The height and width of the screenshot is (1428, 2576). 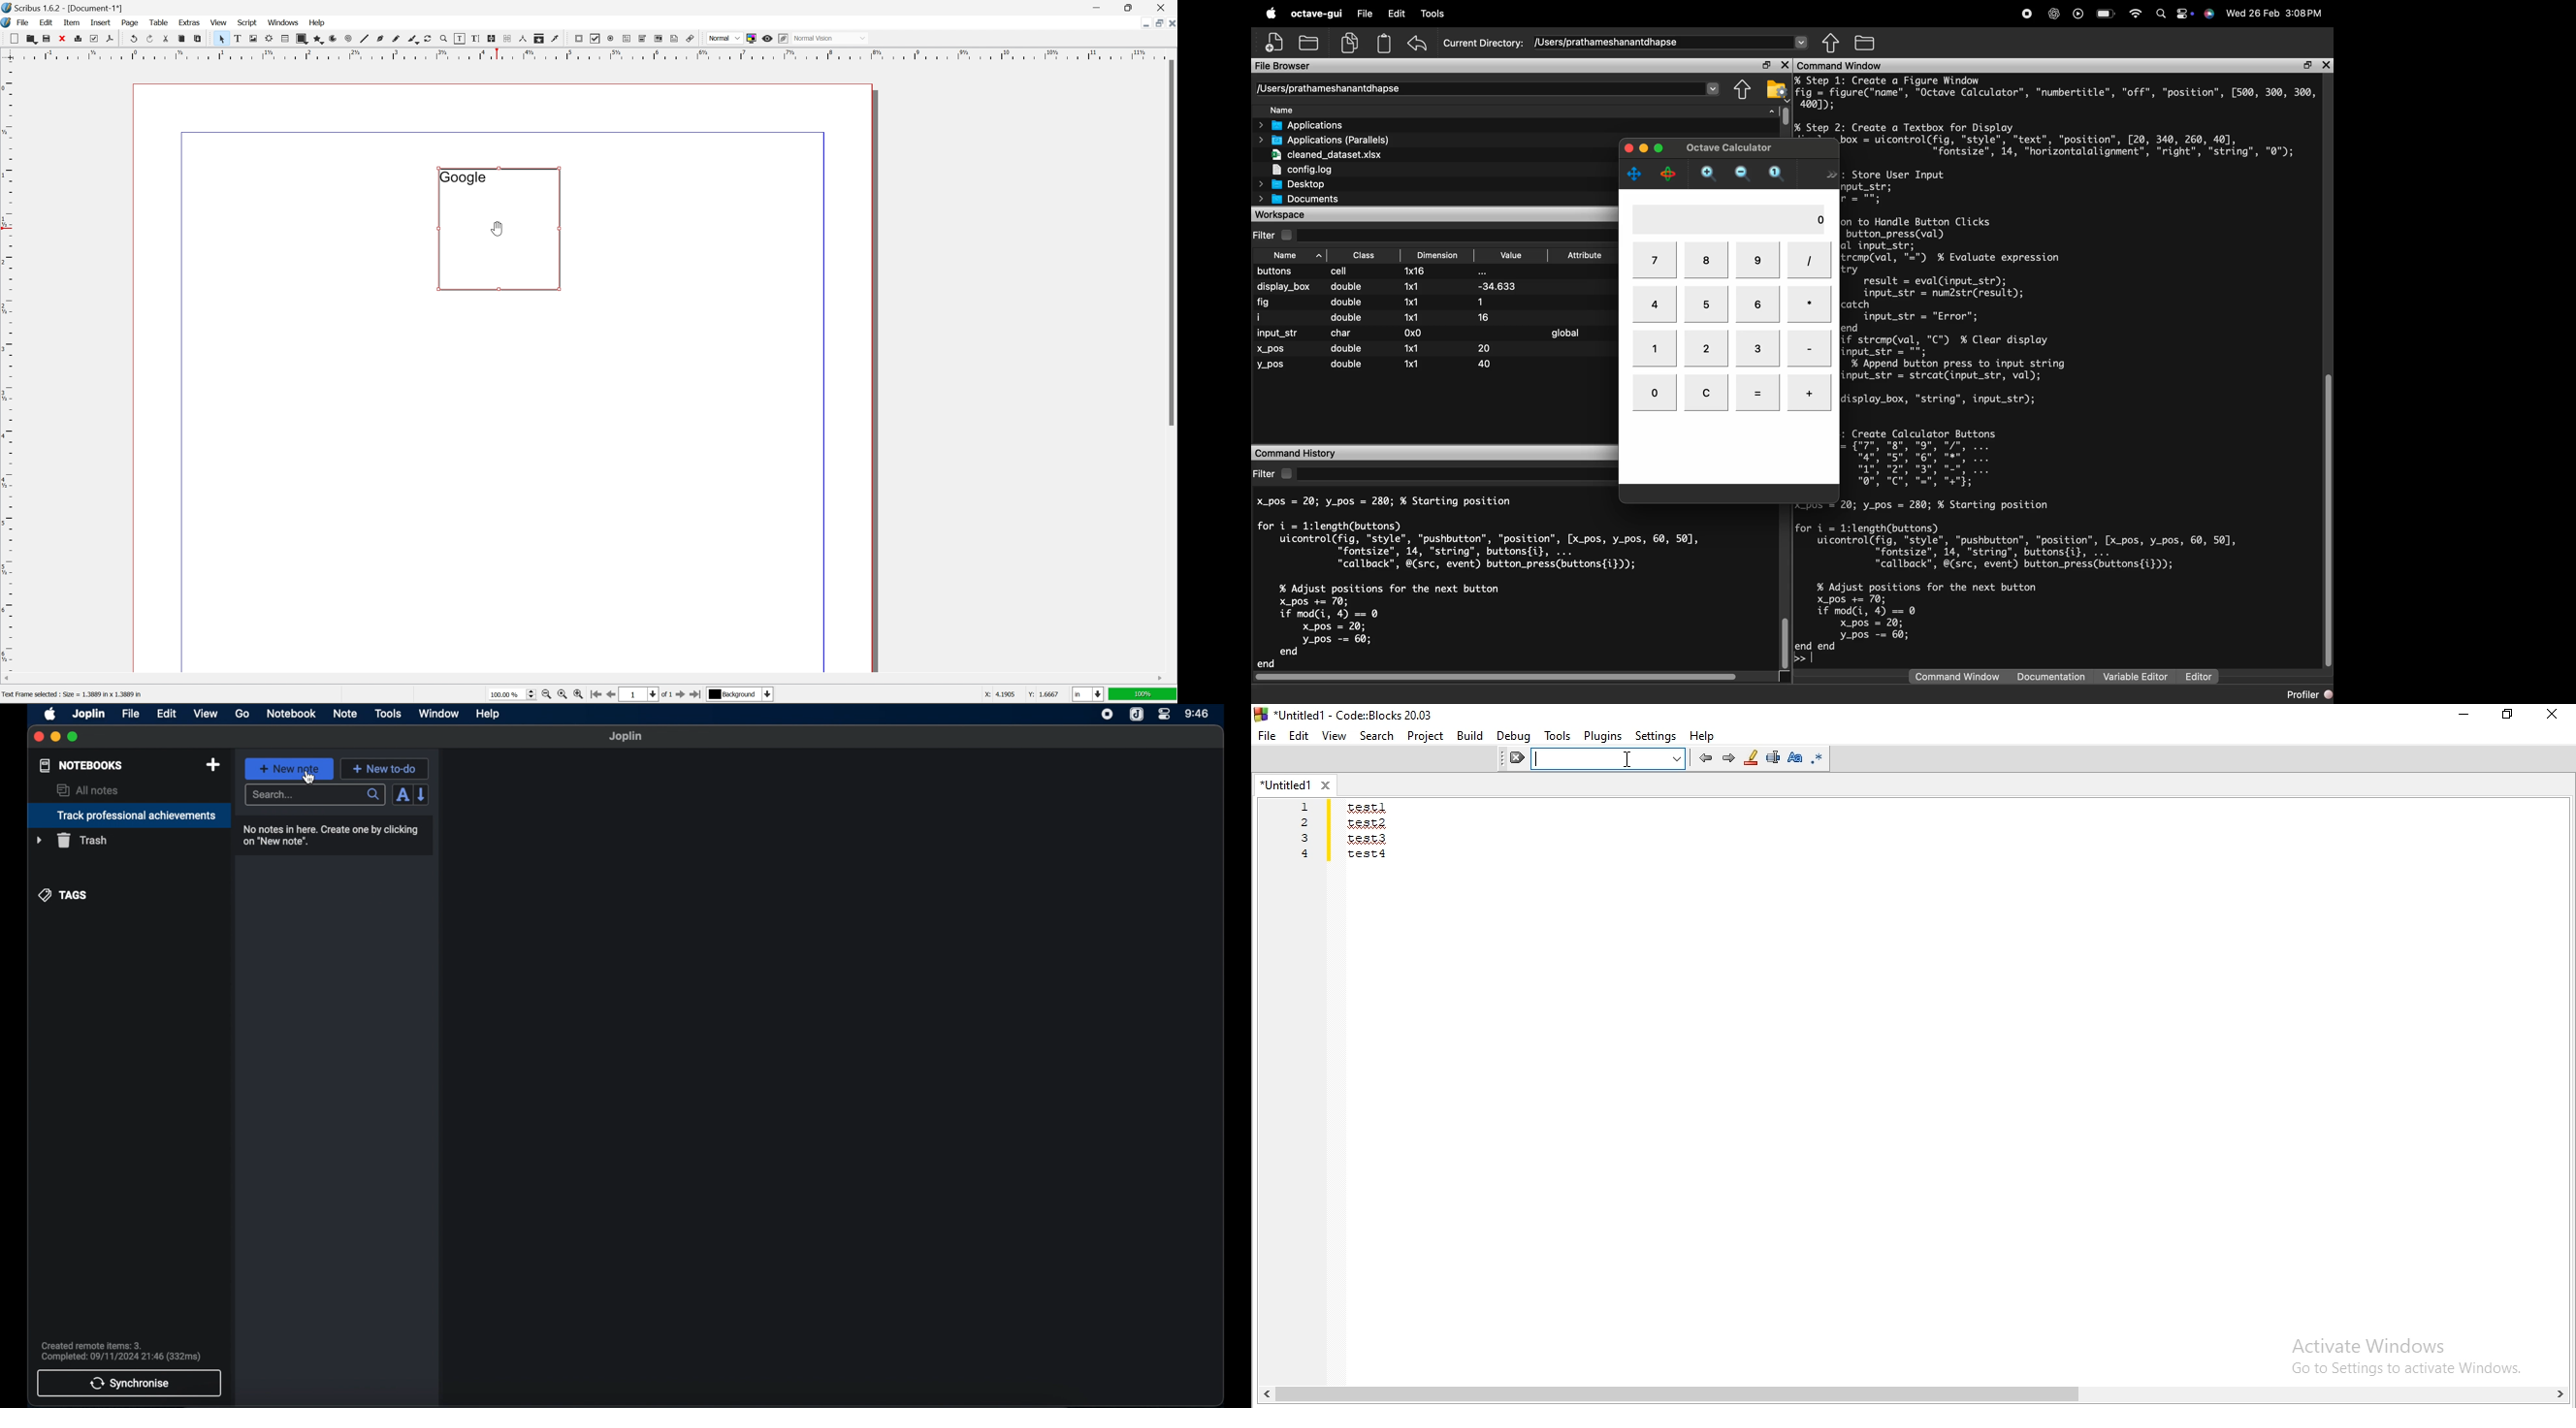 I want to click on select frame, so click(x=221, y=40).